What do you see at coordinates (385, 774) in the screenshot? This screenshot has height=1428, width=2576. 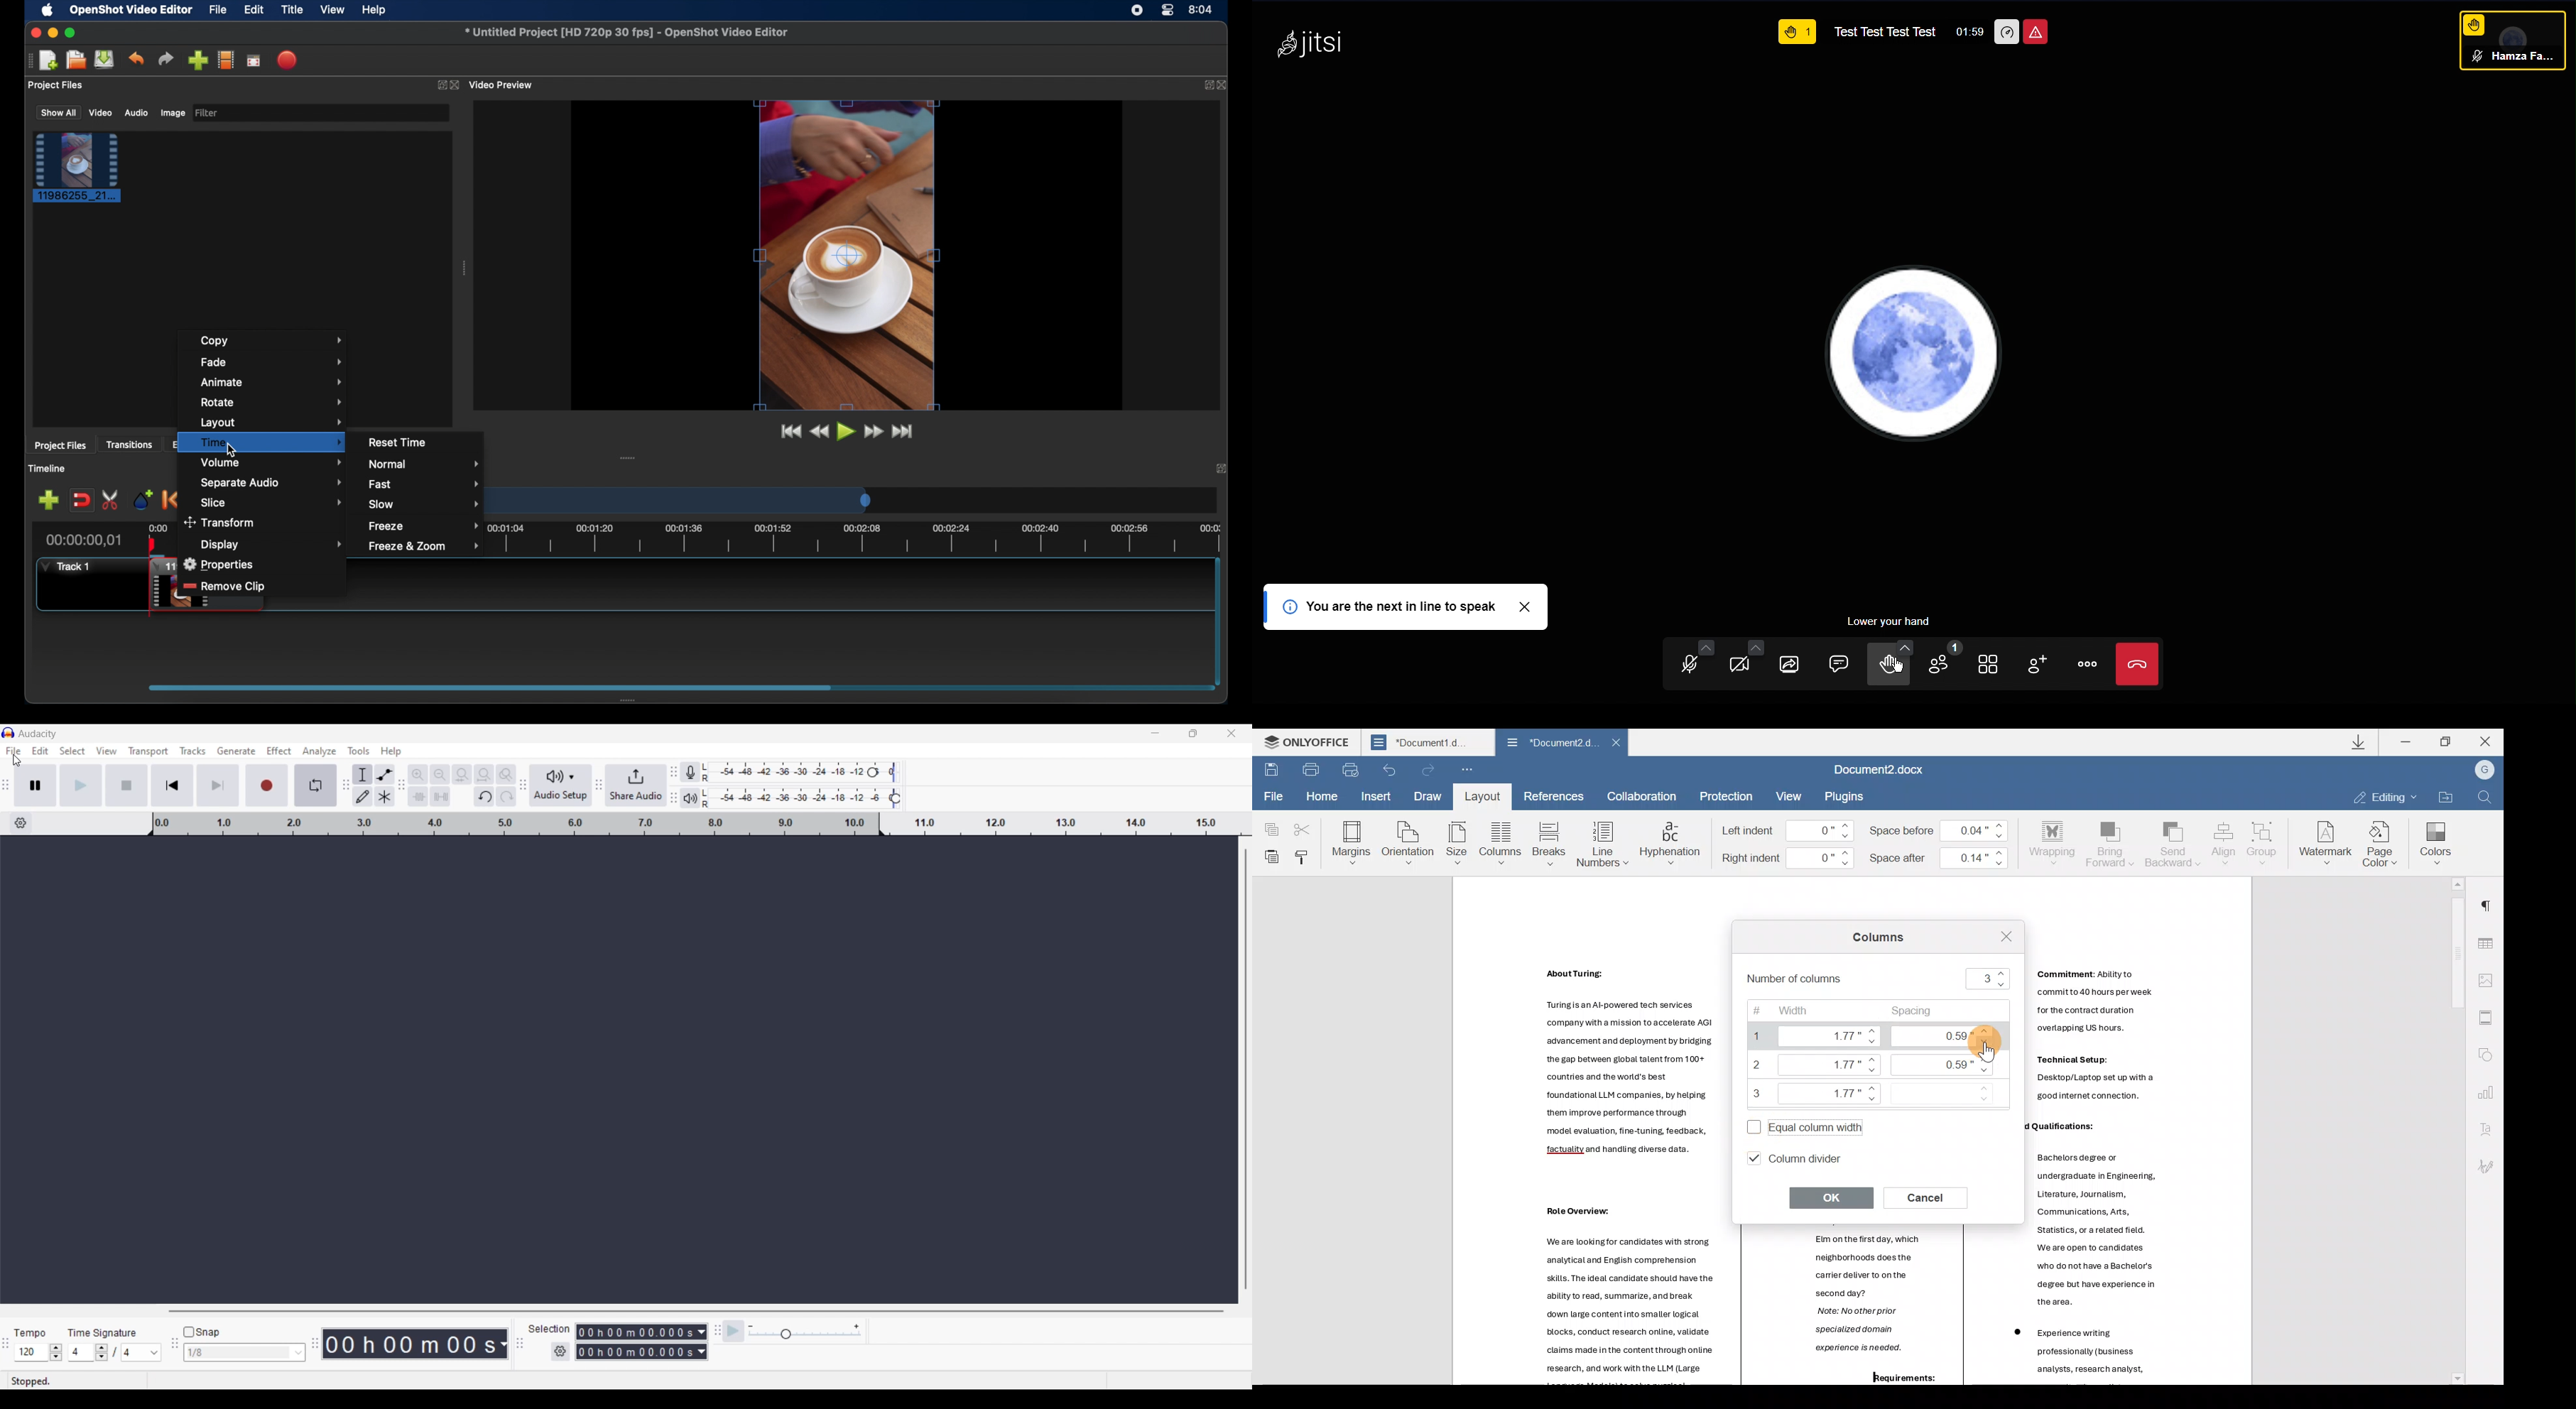 I see `Envelop tool` at bounding box center [385, 774].